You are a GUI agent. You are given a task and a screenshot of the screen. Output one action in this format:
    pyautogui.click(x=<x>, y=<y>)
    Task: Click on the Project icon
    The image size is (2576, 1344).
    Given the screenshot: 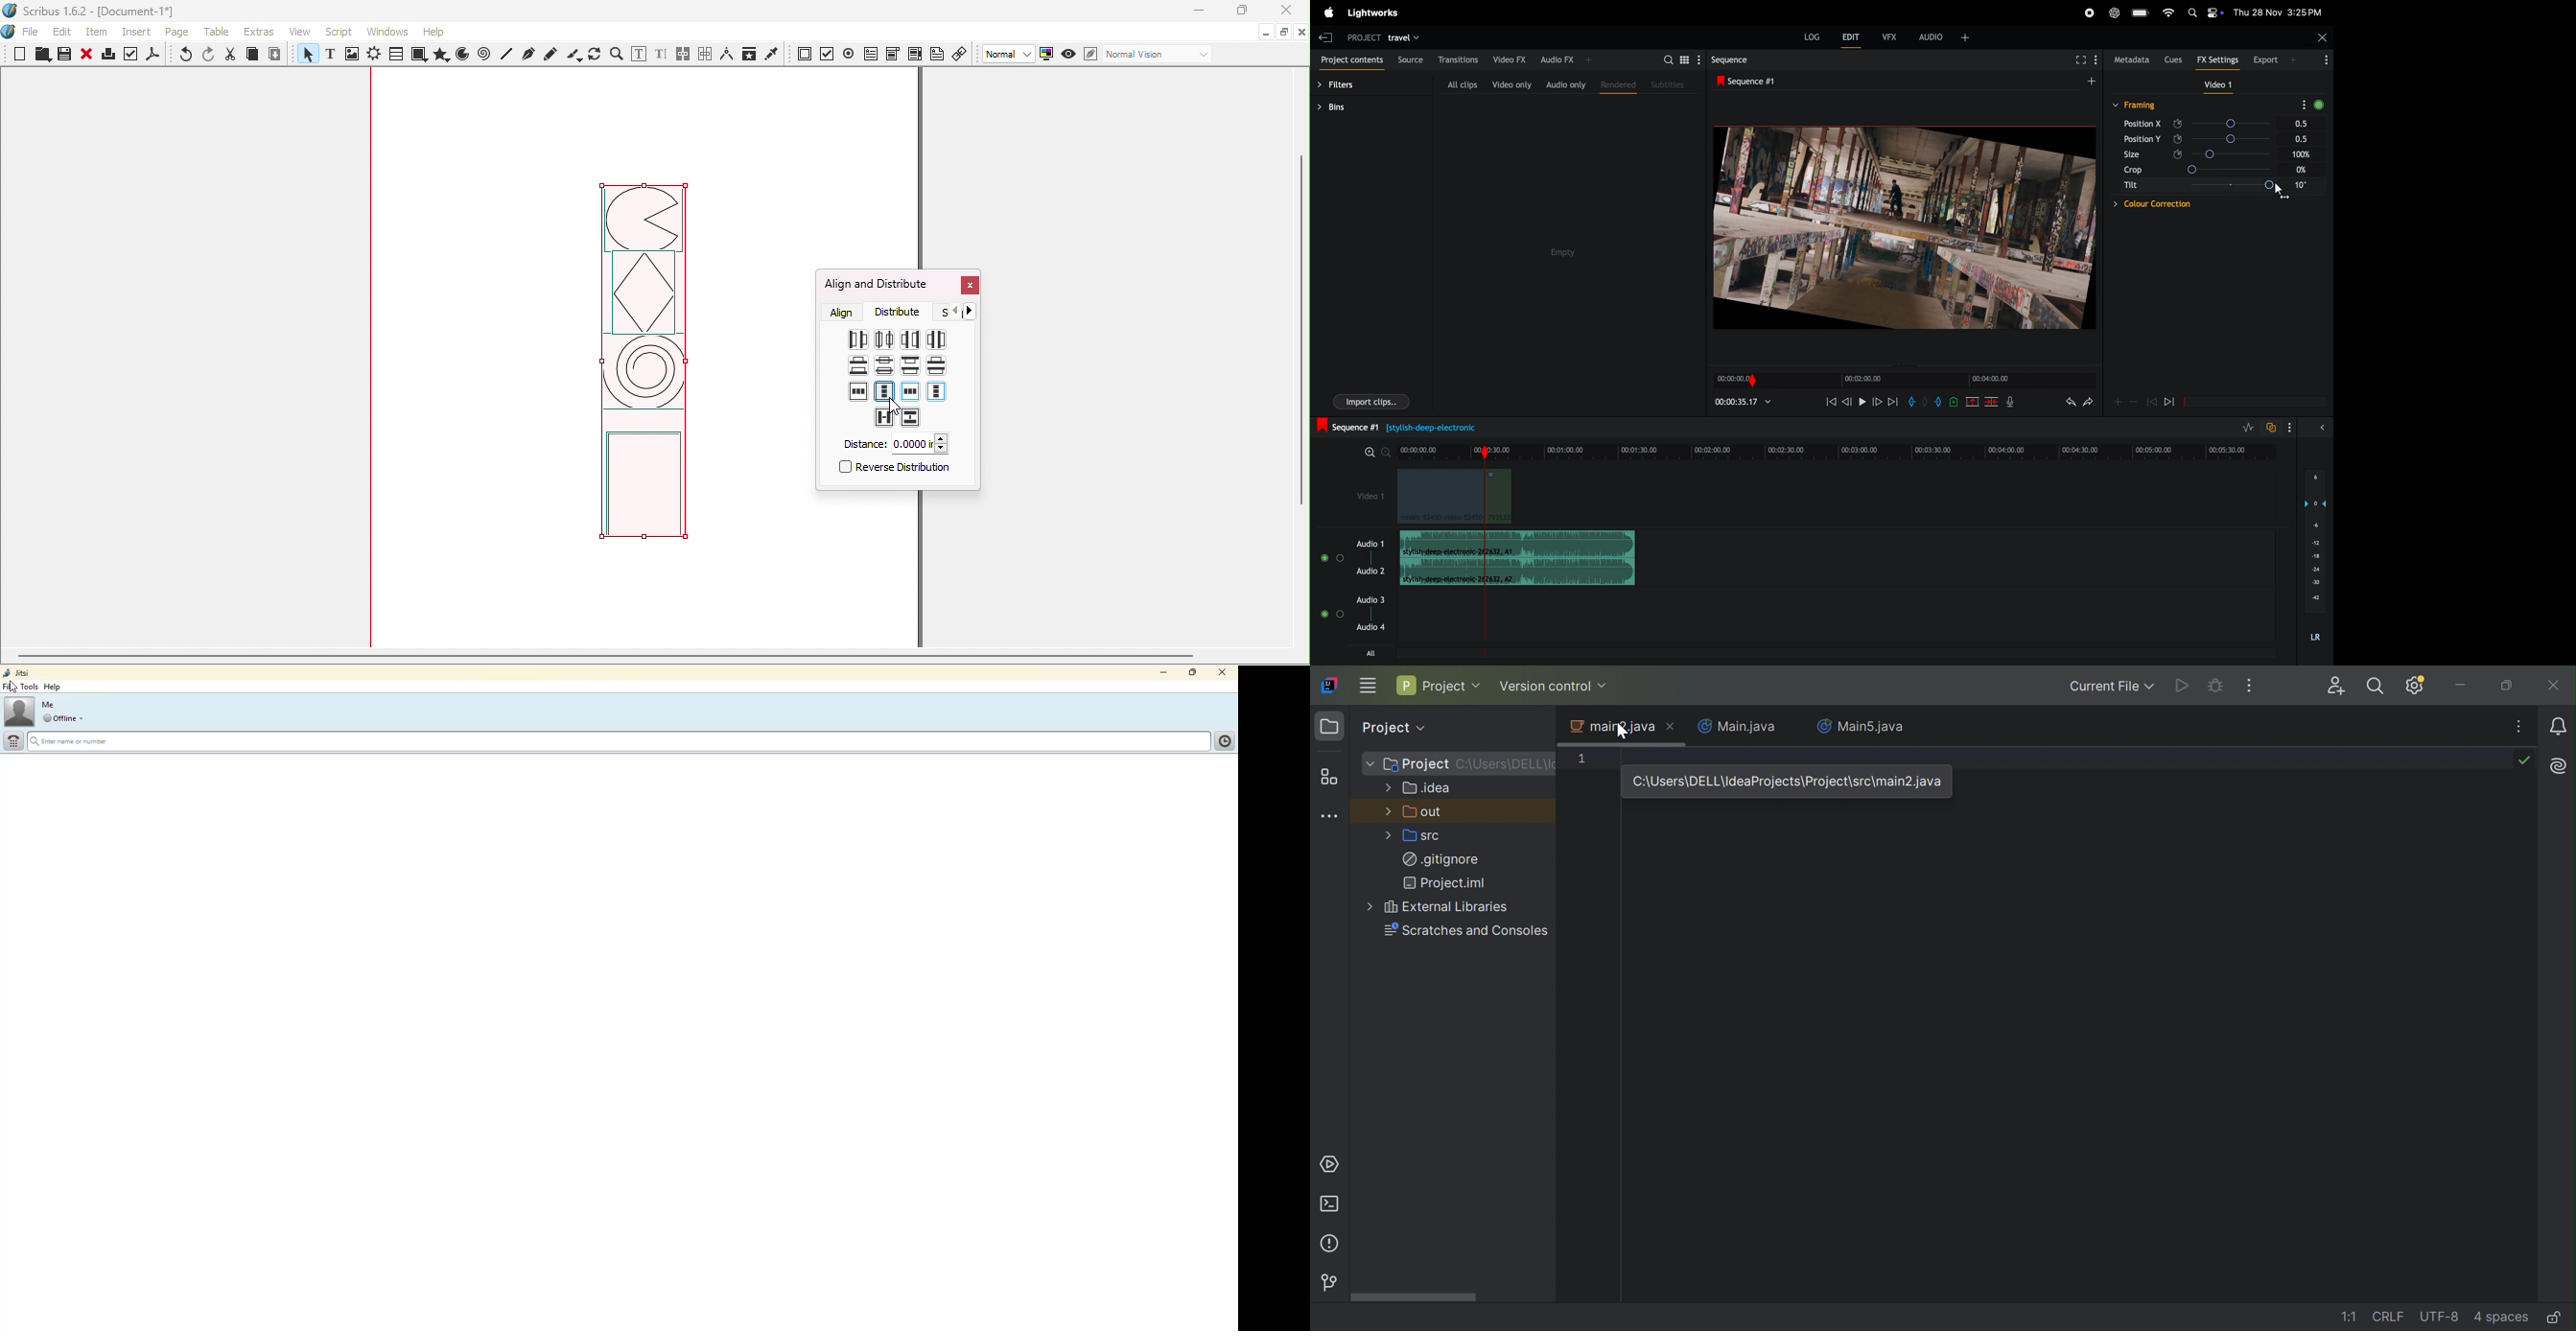 What is the action you would take?
    pyautogui.click(x=1329, y=728)
    